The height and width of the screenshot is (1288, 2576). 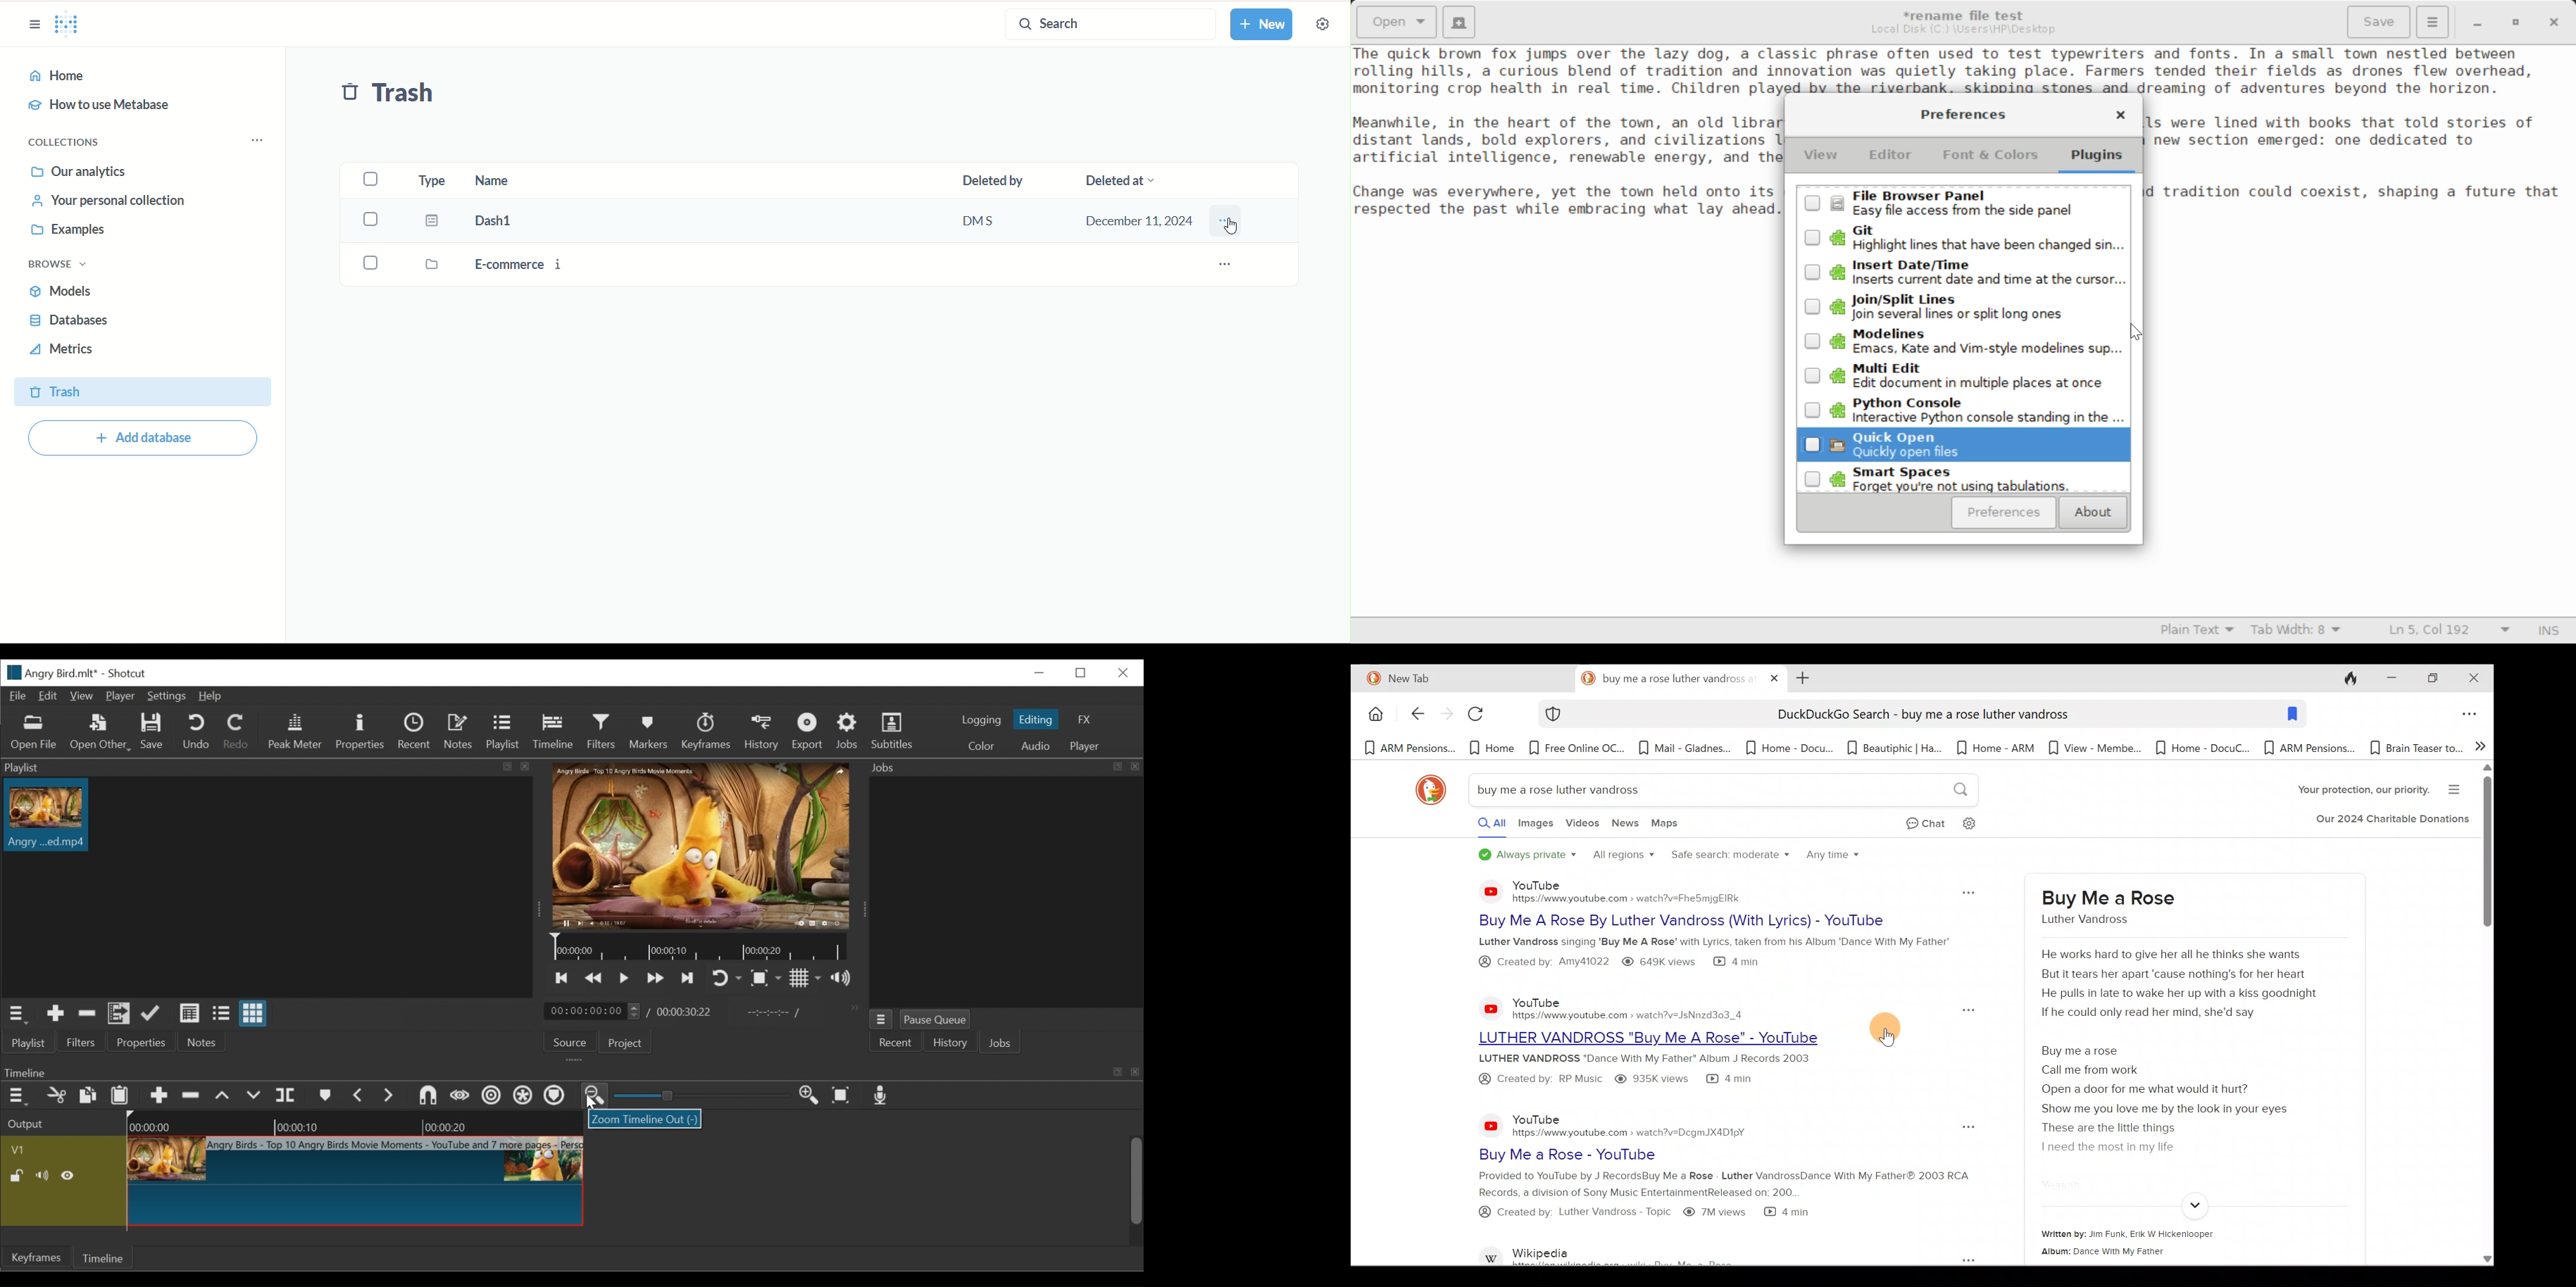 What do you see at coordinates (1959, 1009) in the screenshot?
I see `Pop out` at bounding box center [1959, 1009].